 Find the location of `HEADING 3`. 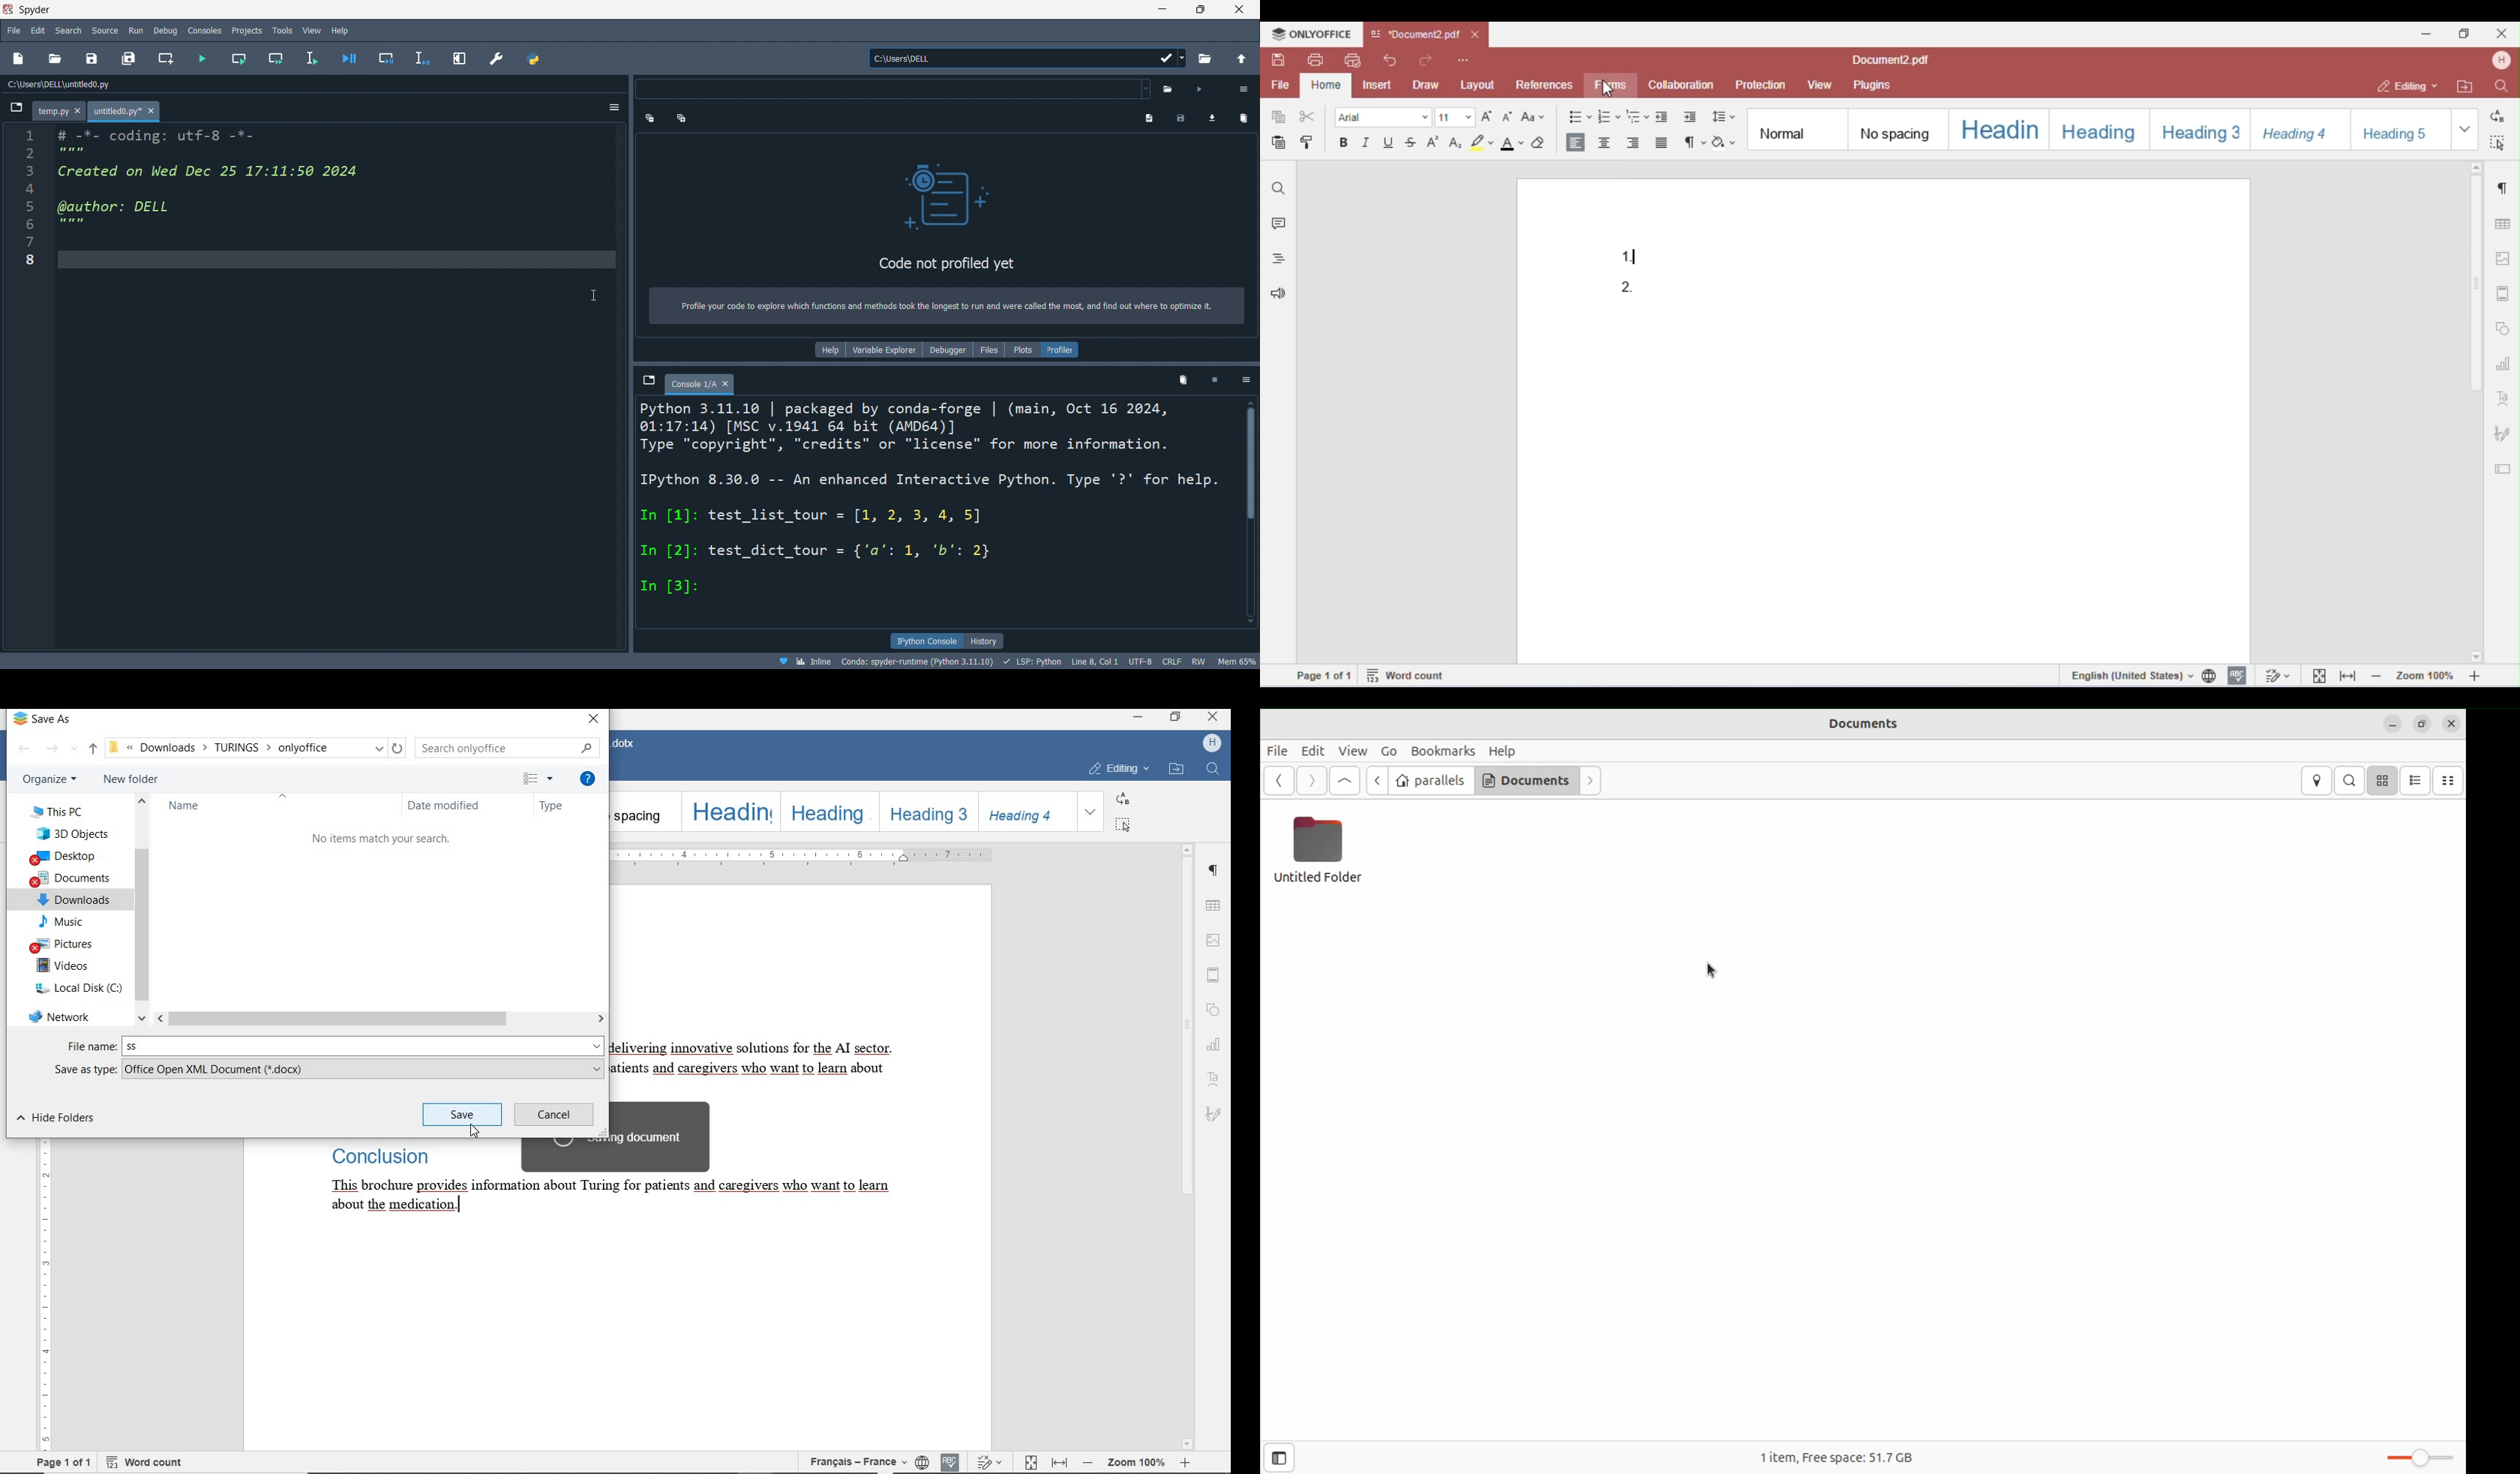

HEADING 3 is located at coordinates (925, 812).